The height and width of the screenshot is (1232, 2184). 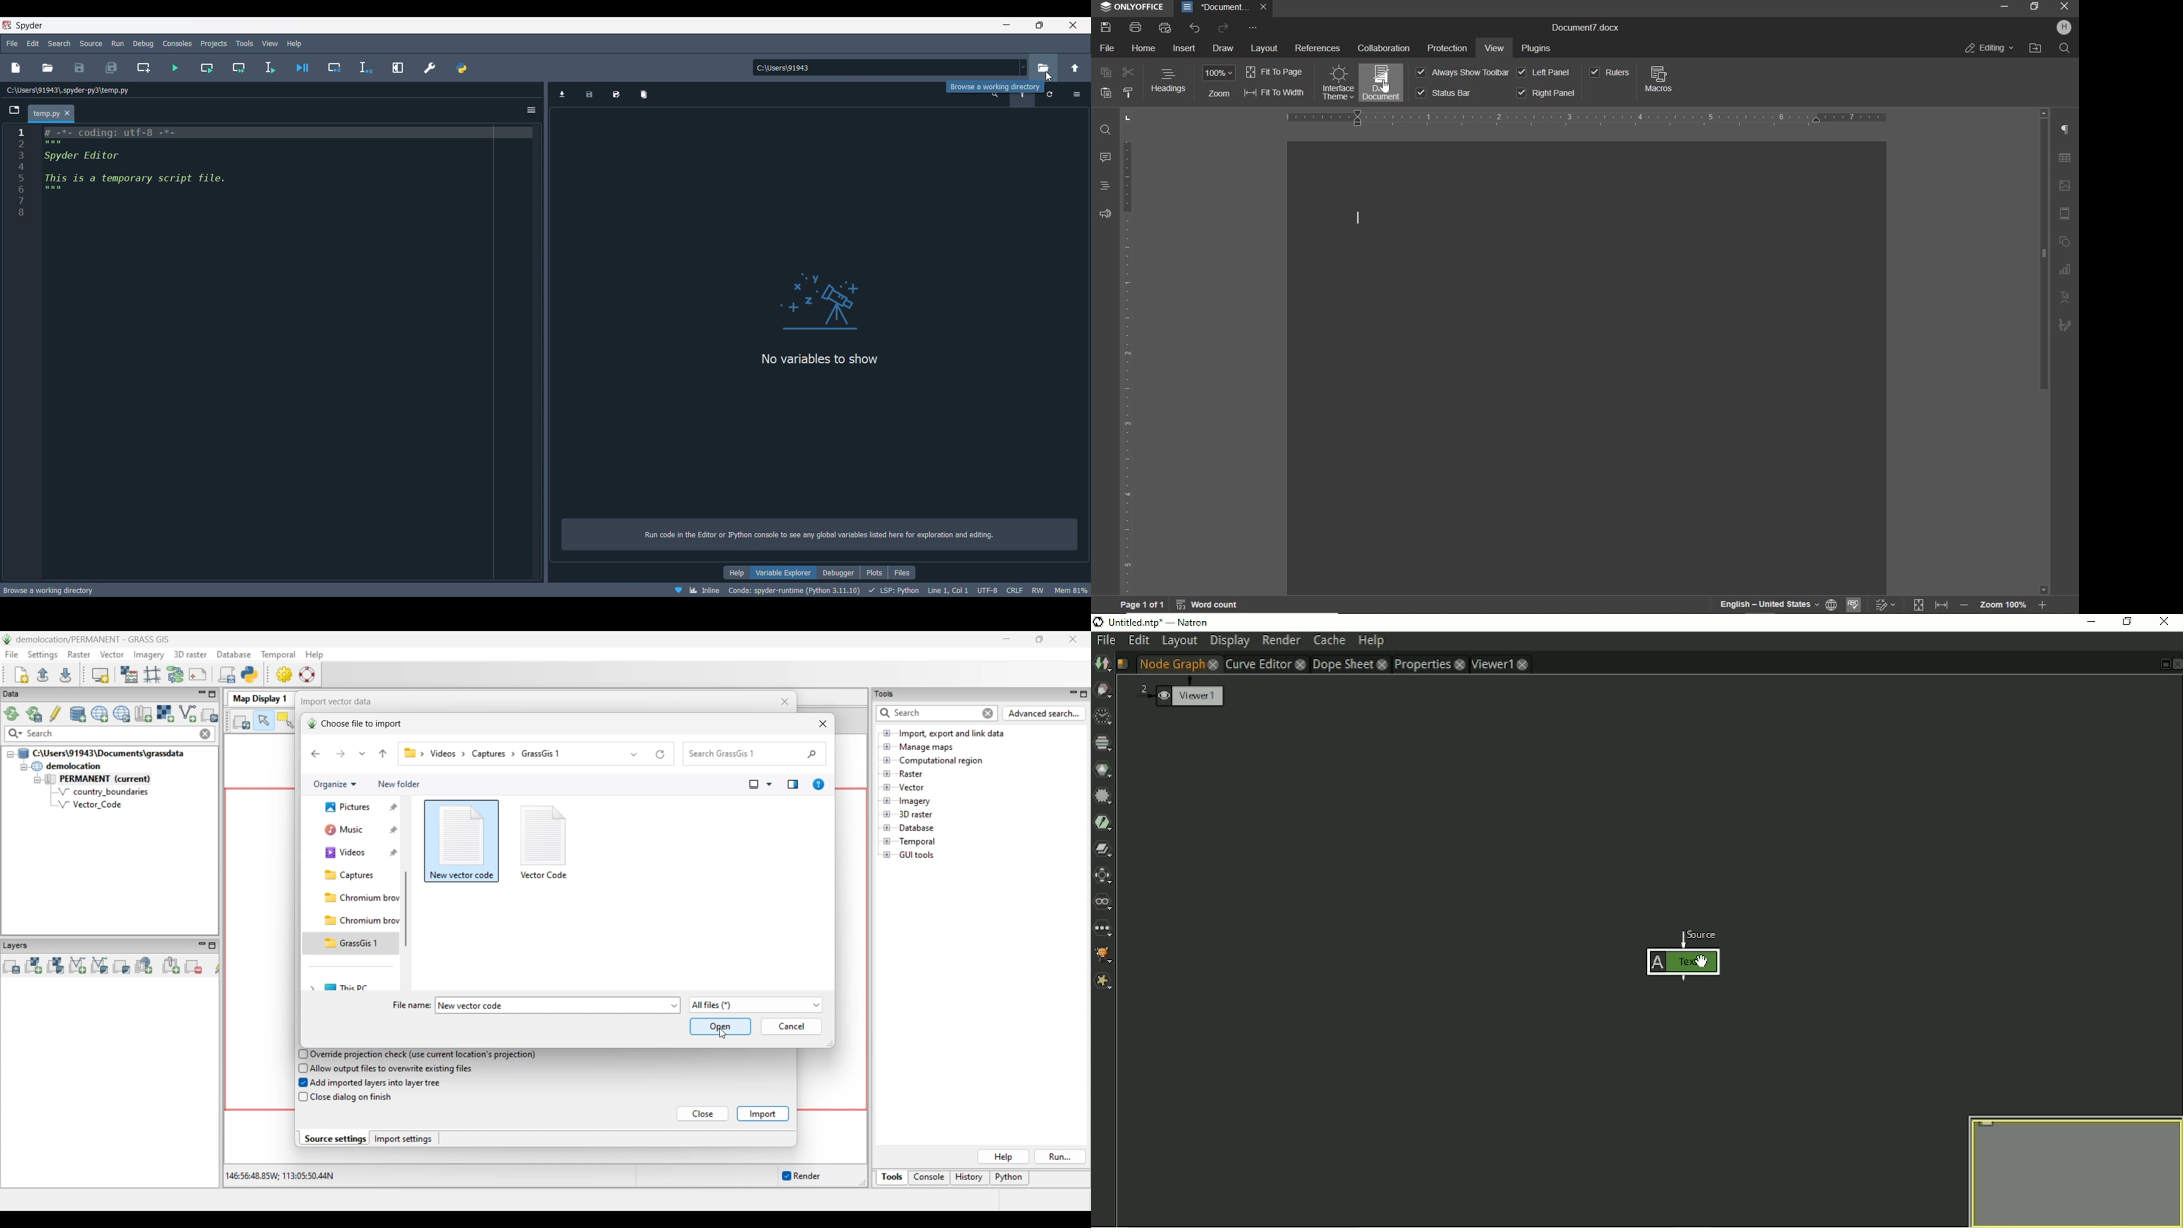 What do you see at coordinates (820, 388) in the screenshot?
I see `Logo and description of pane` at bounding box center [820, 388].